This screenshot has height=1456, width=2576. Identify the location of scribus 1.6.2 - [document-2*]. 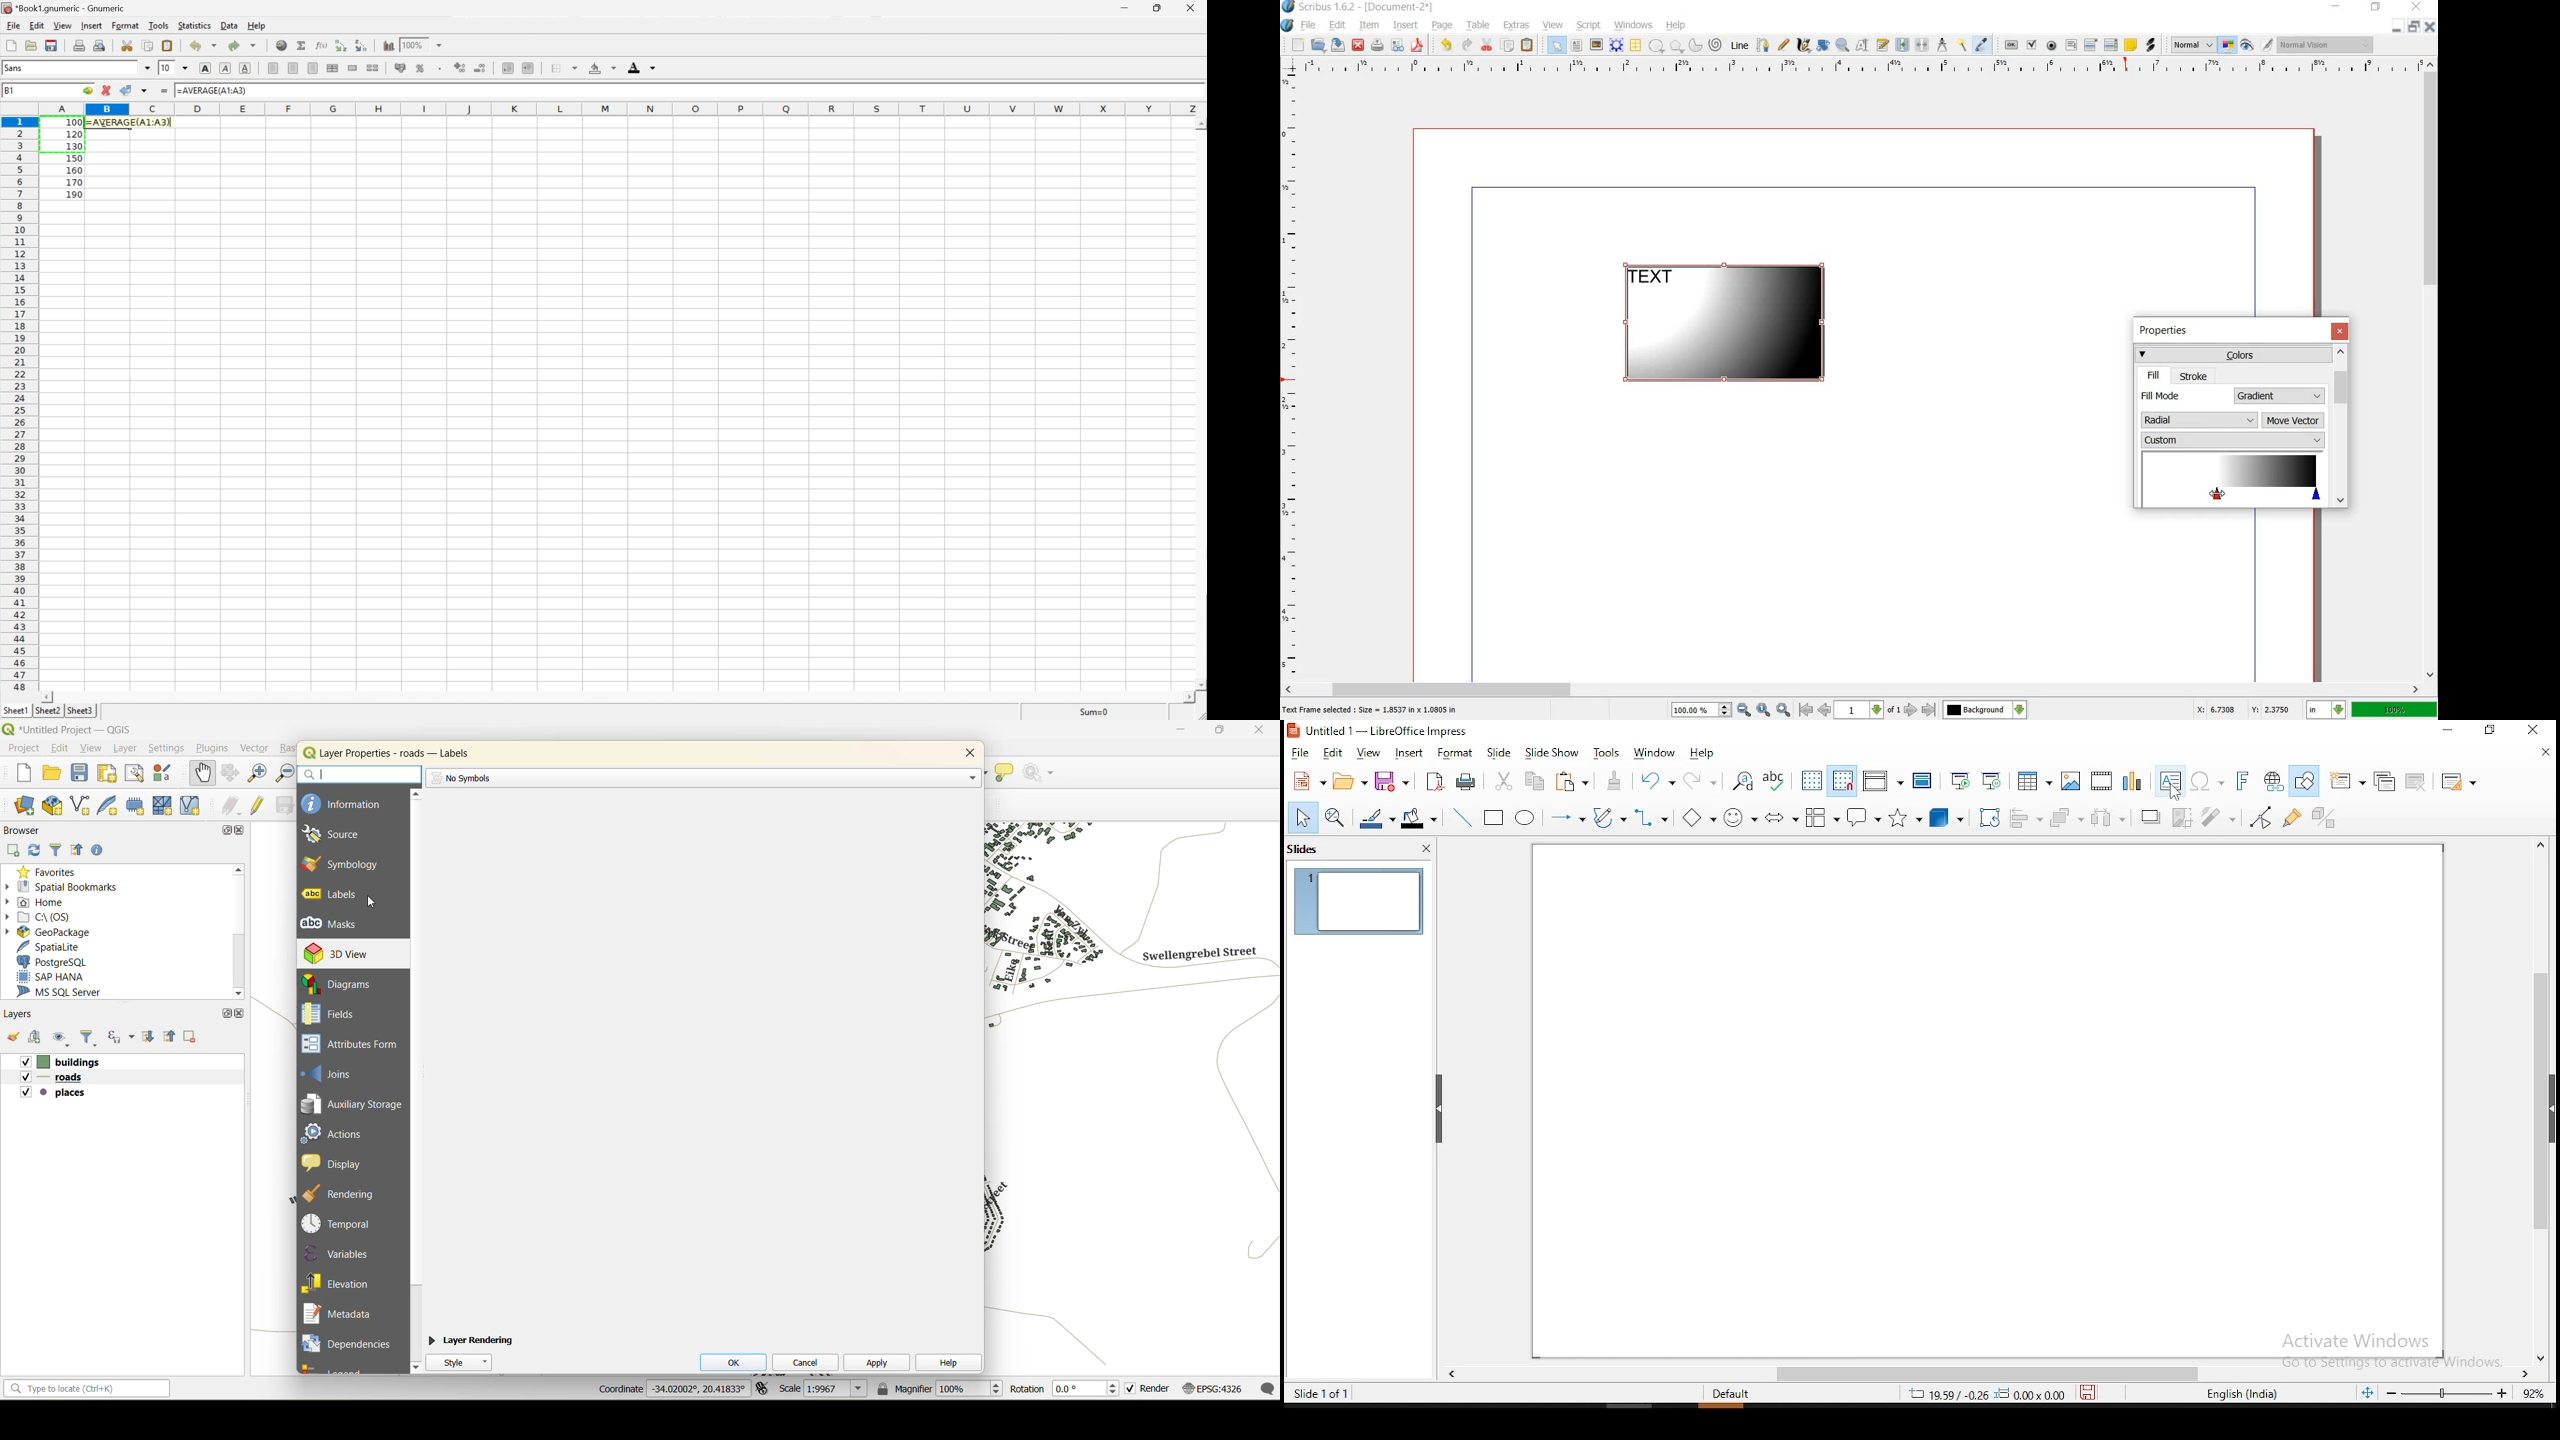
(1371, 8).